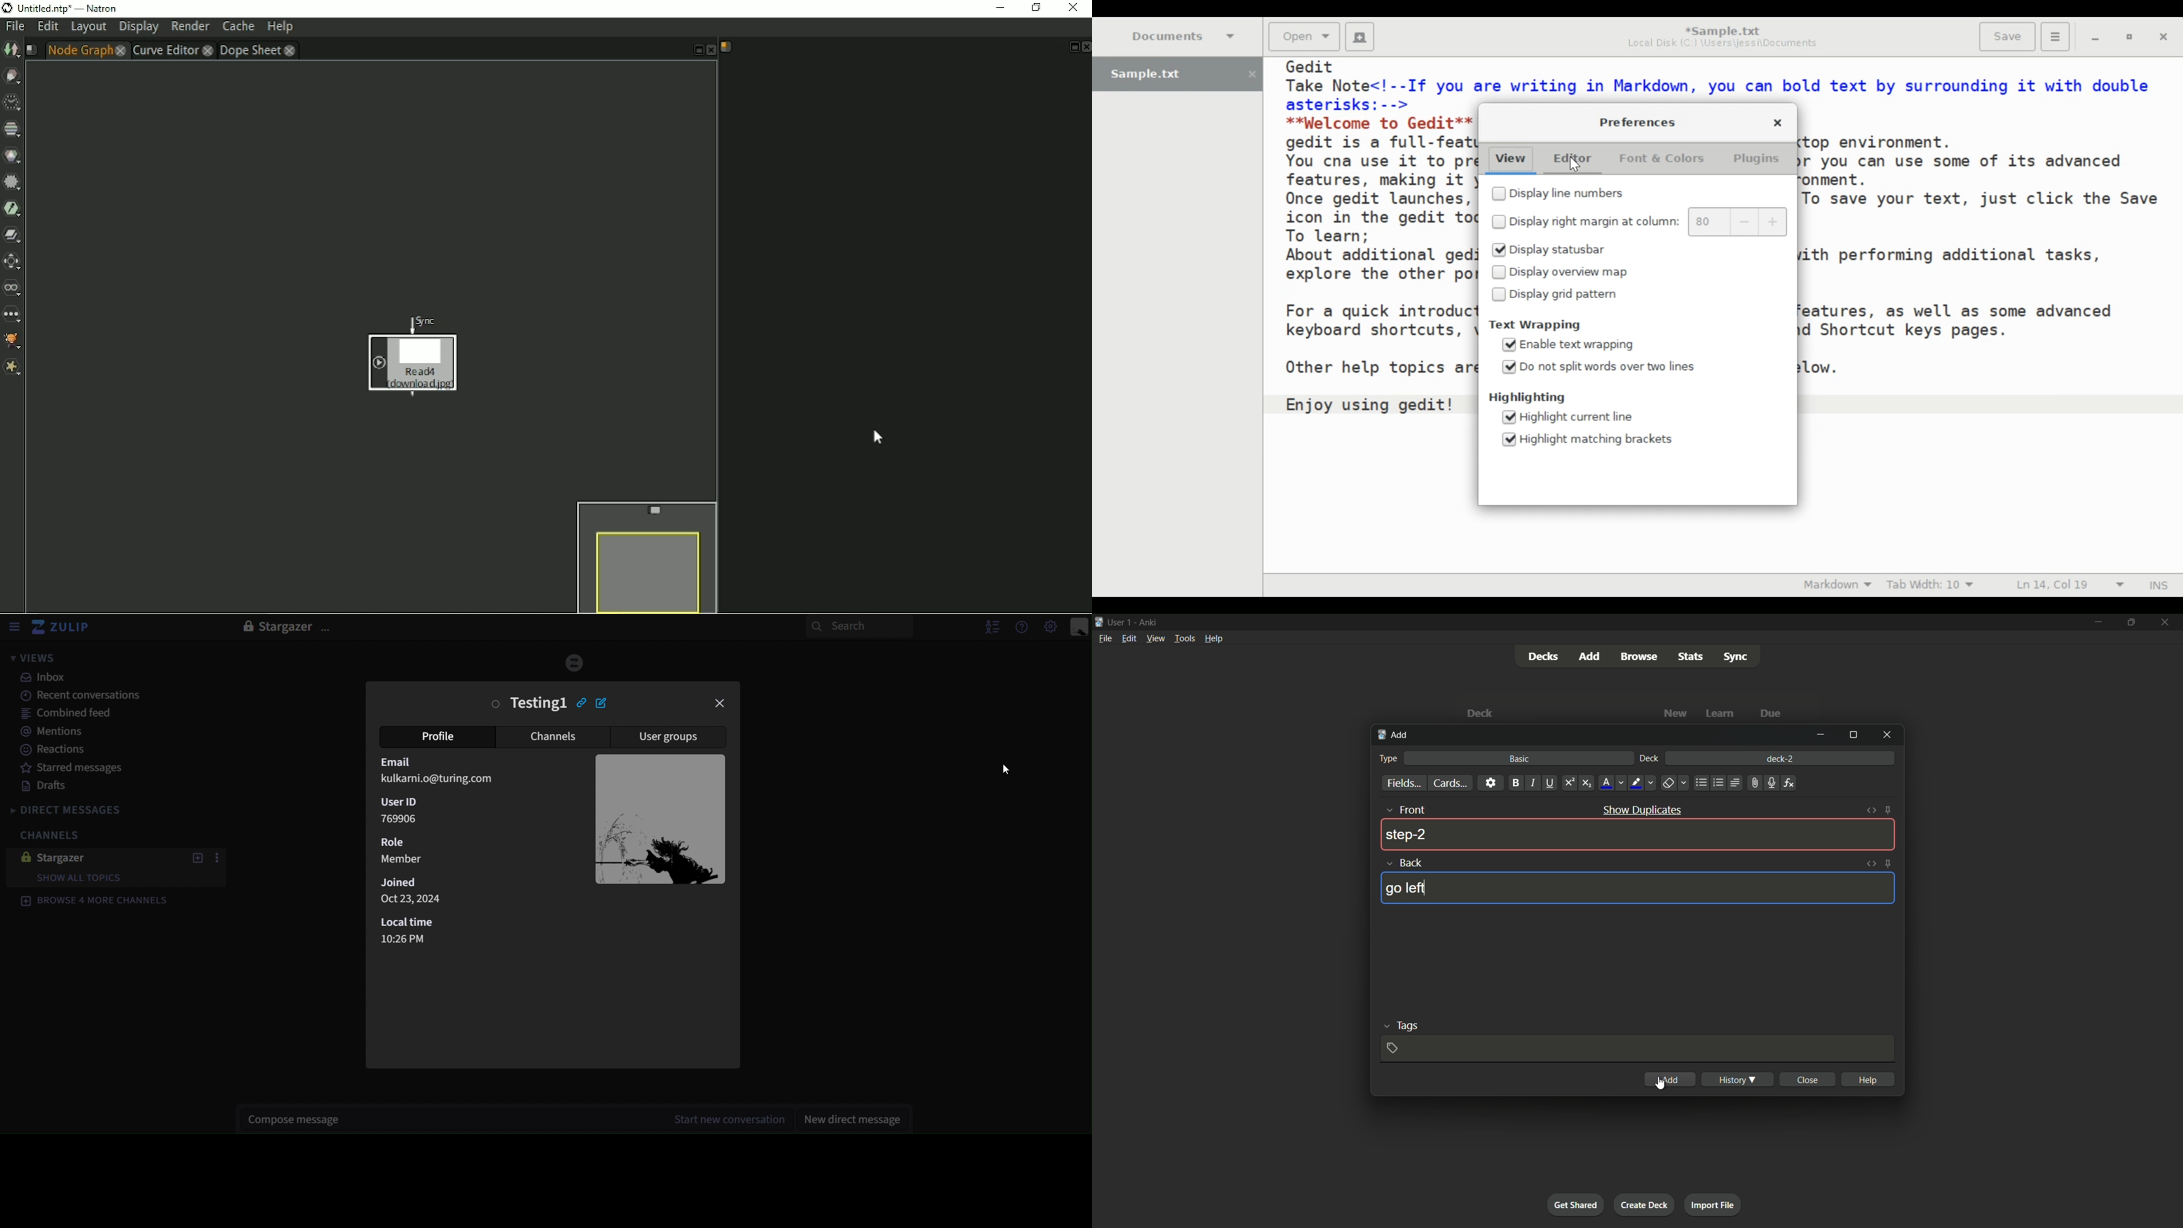  I want to click on toggle html editor, so click(1871, 862).